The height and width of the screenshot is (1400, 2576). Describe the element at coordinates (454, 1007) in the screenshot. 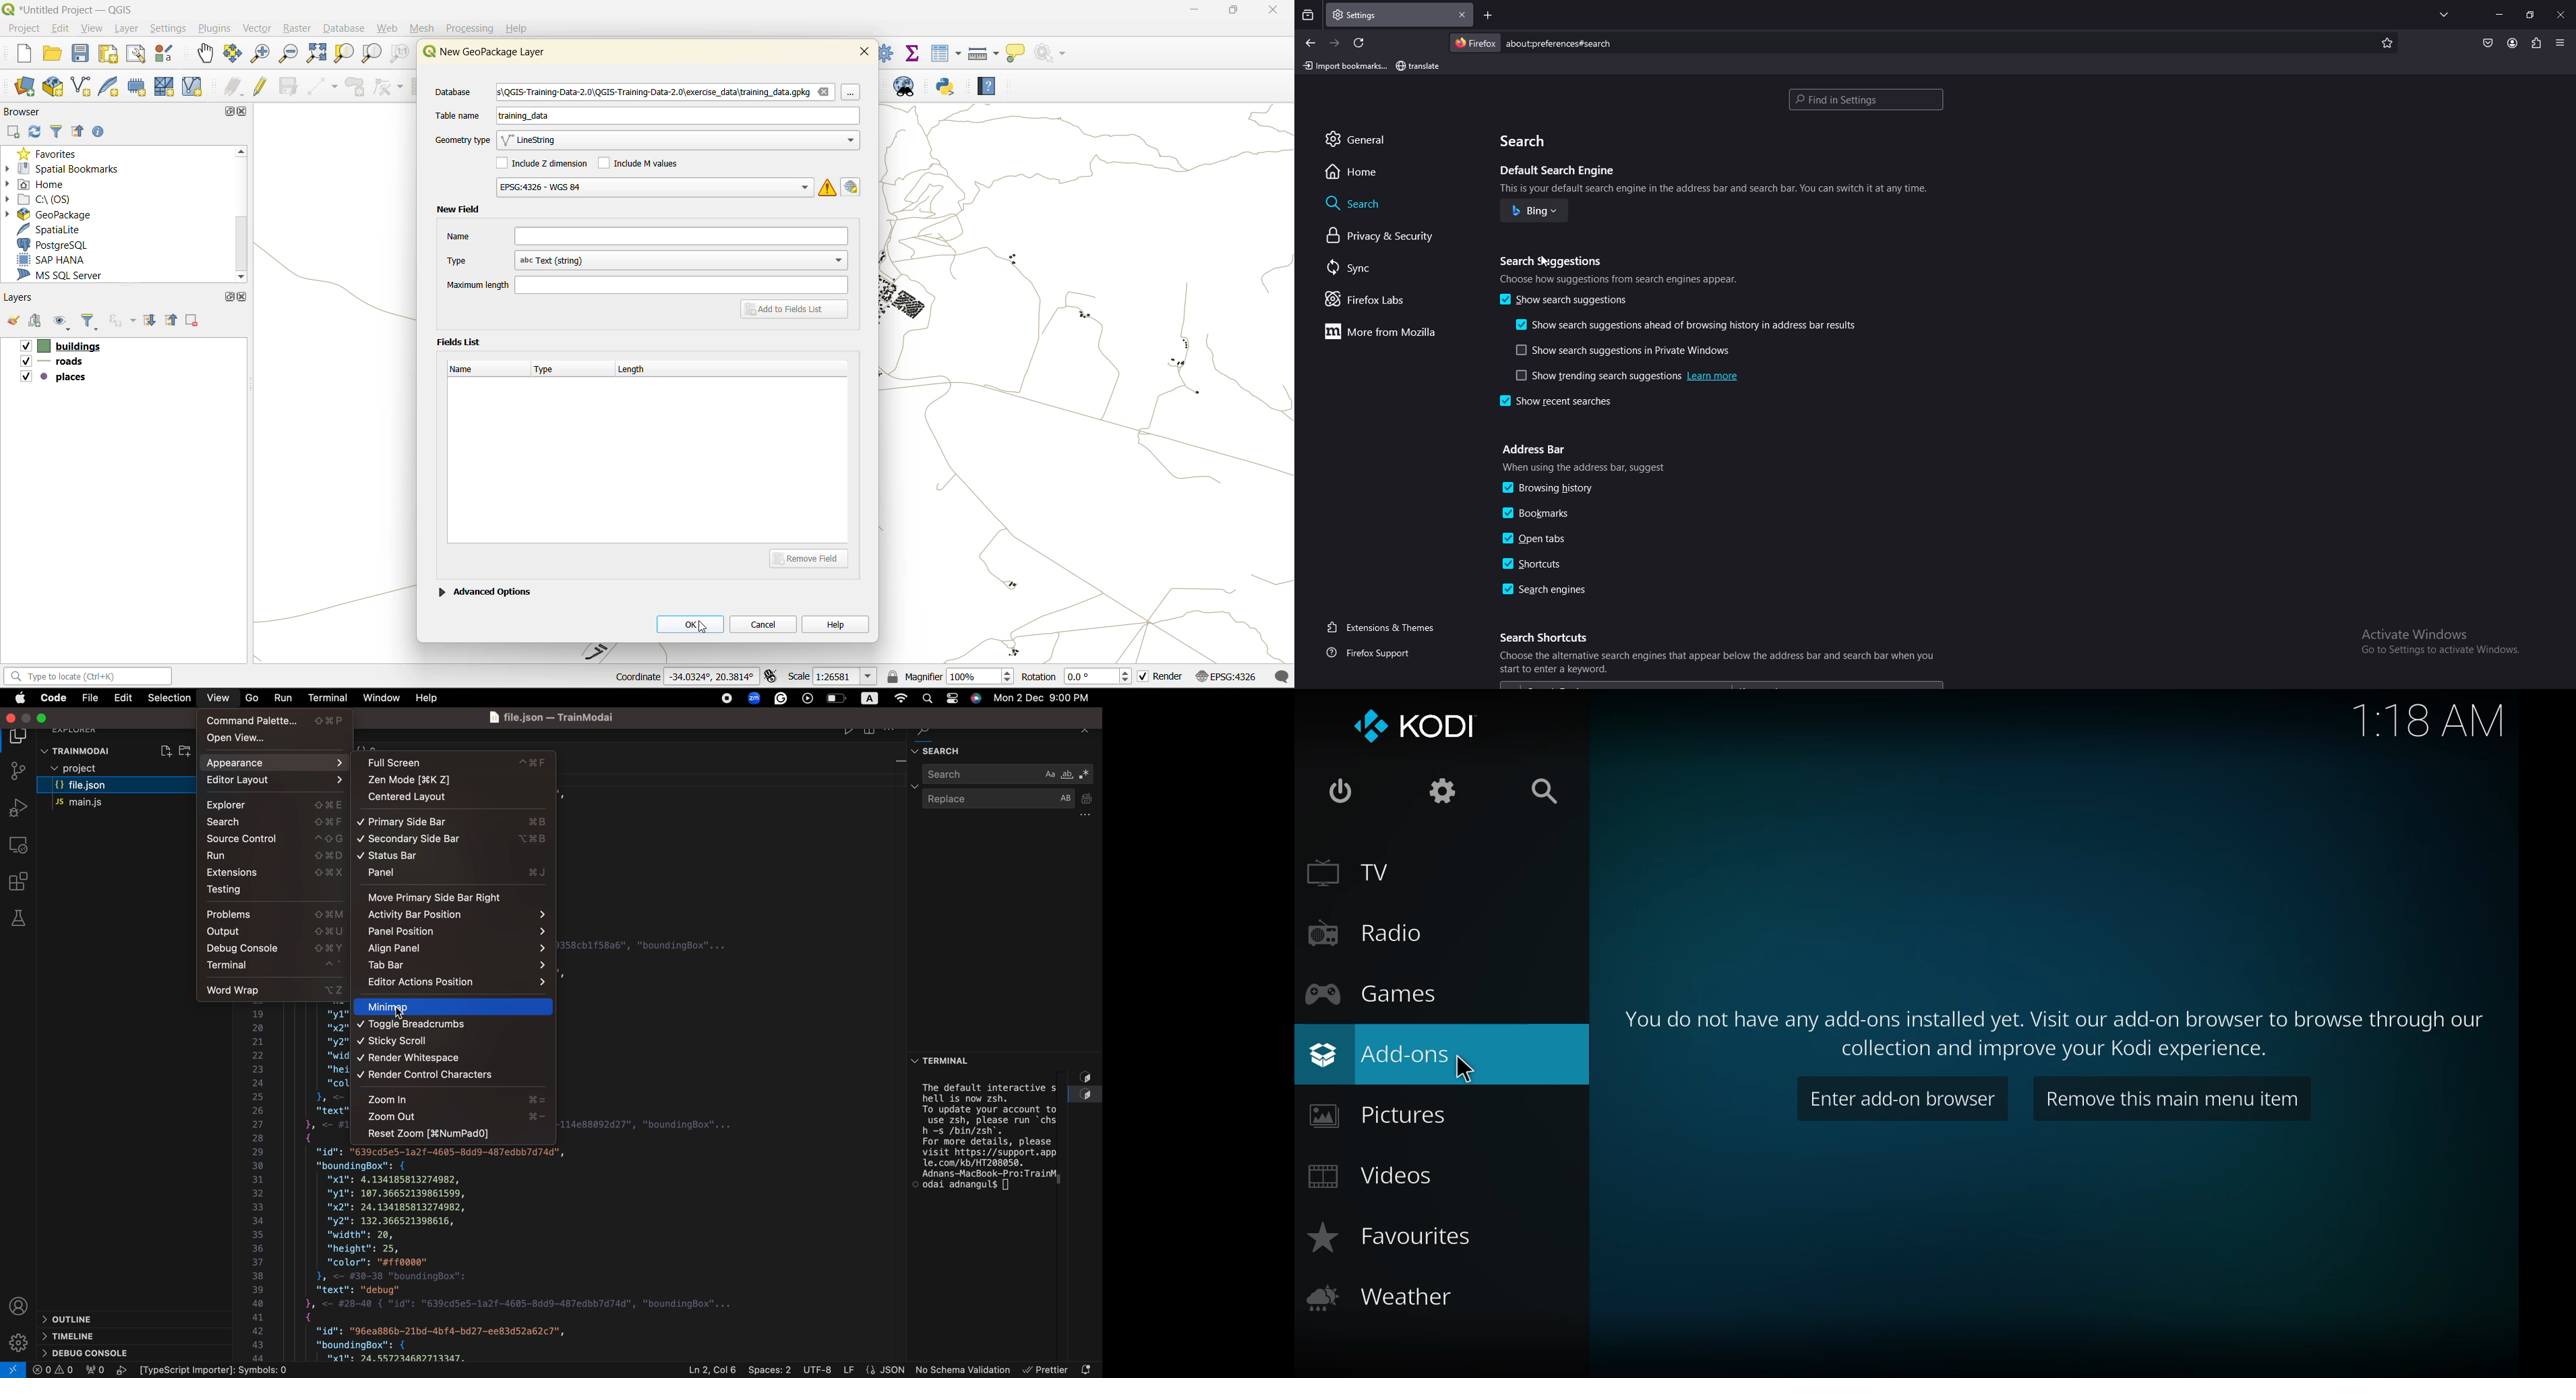

I see `` at that location.